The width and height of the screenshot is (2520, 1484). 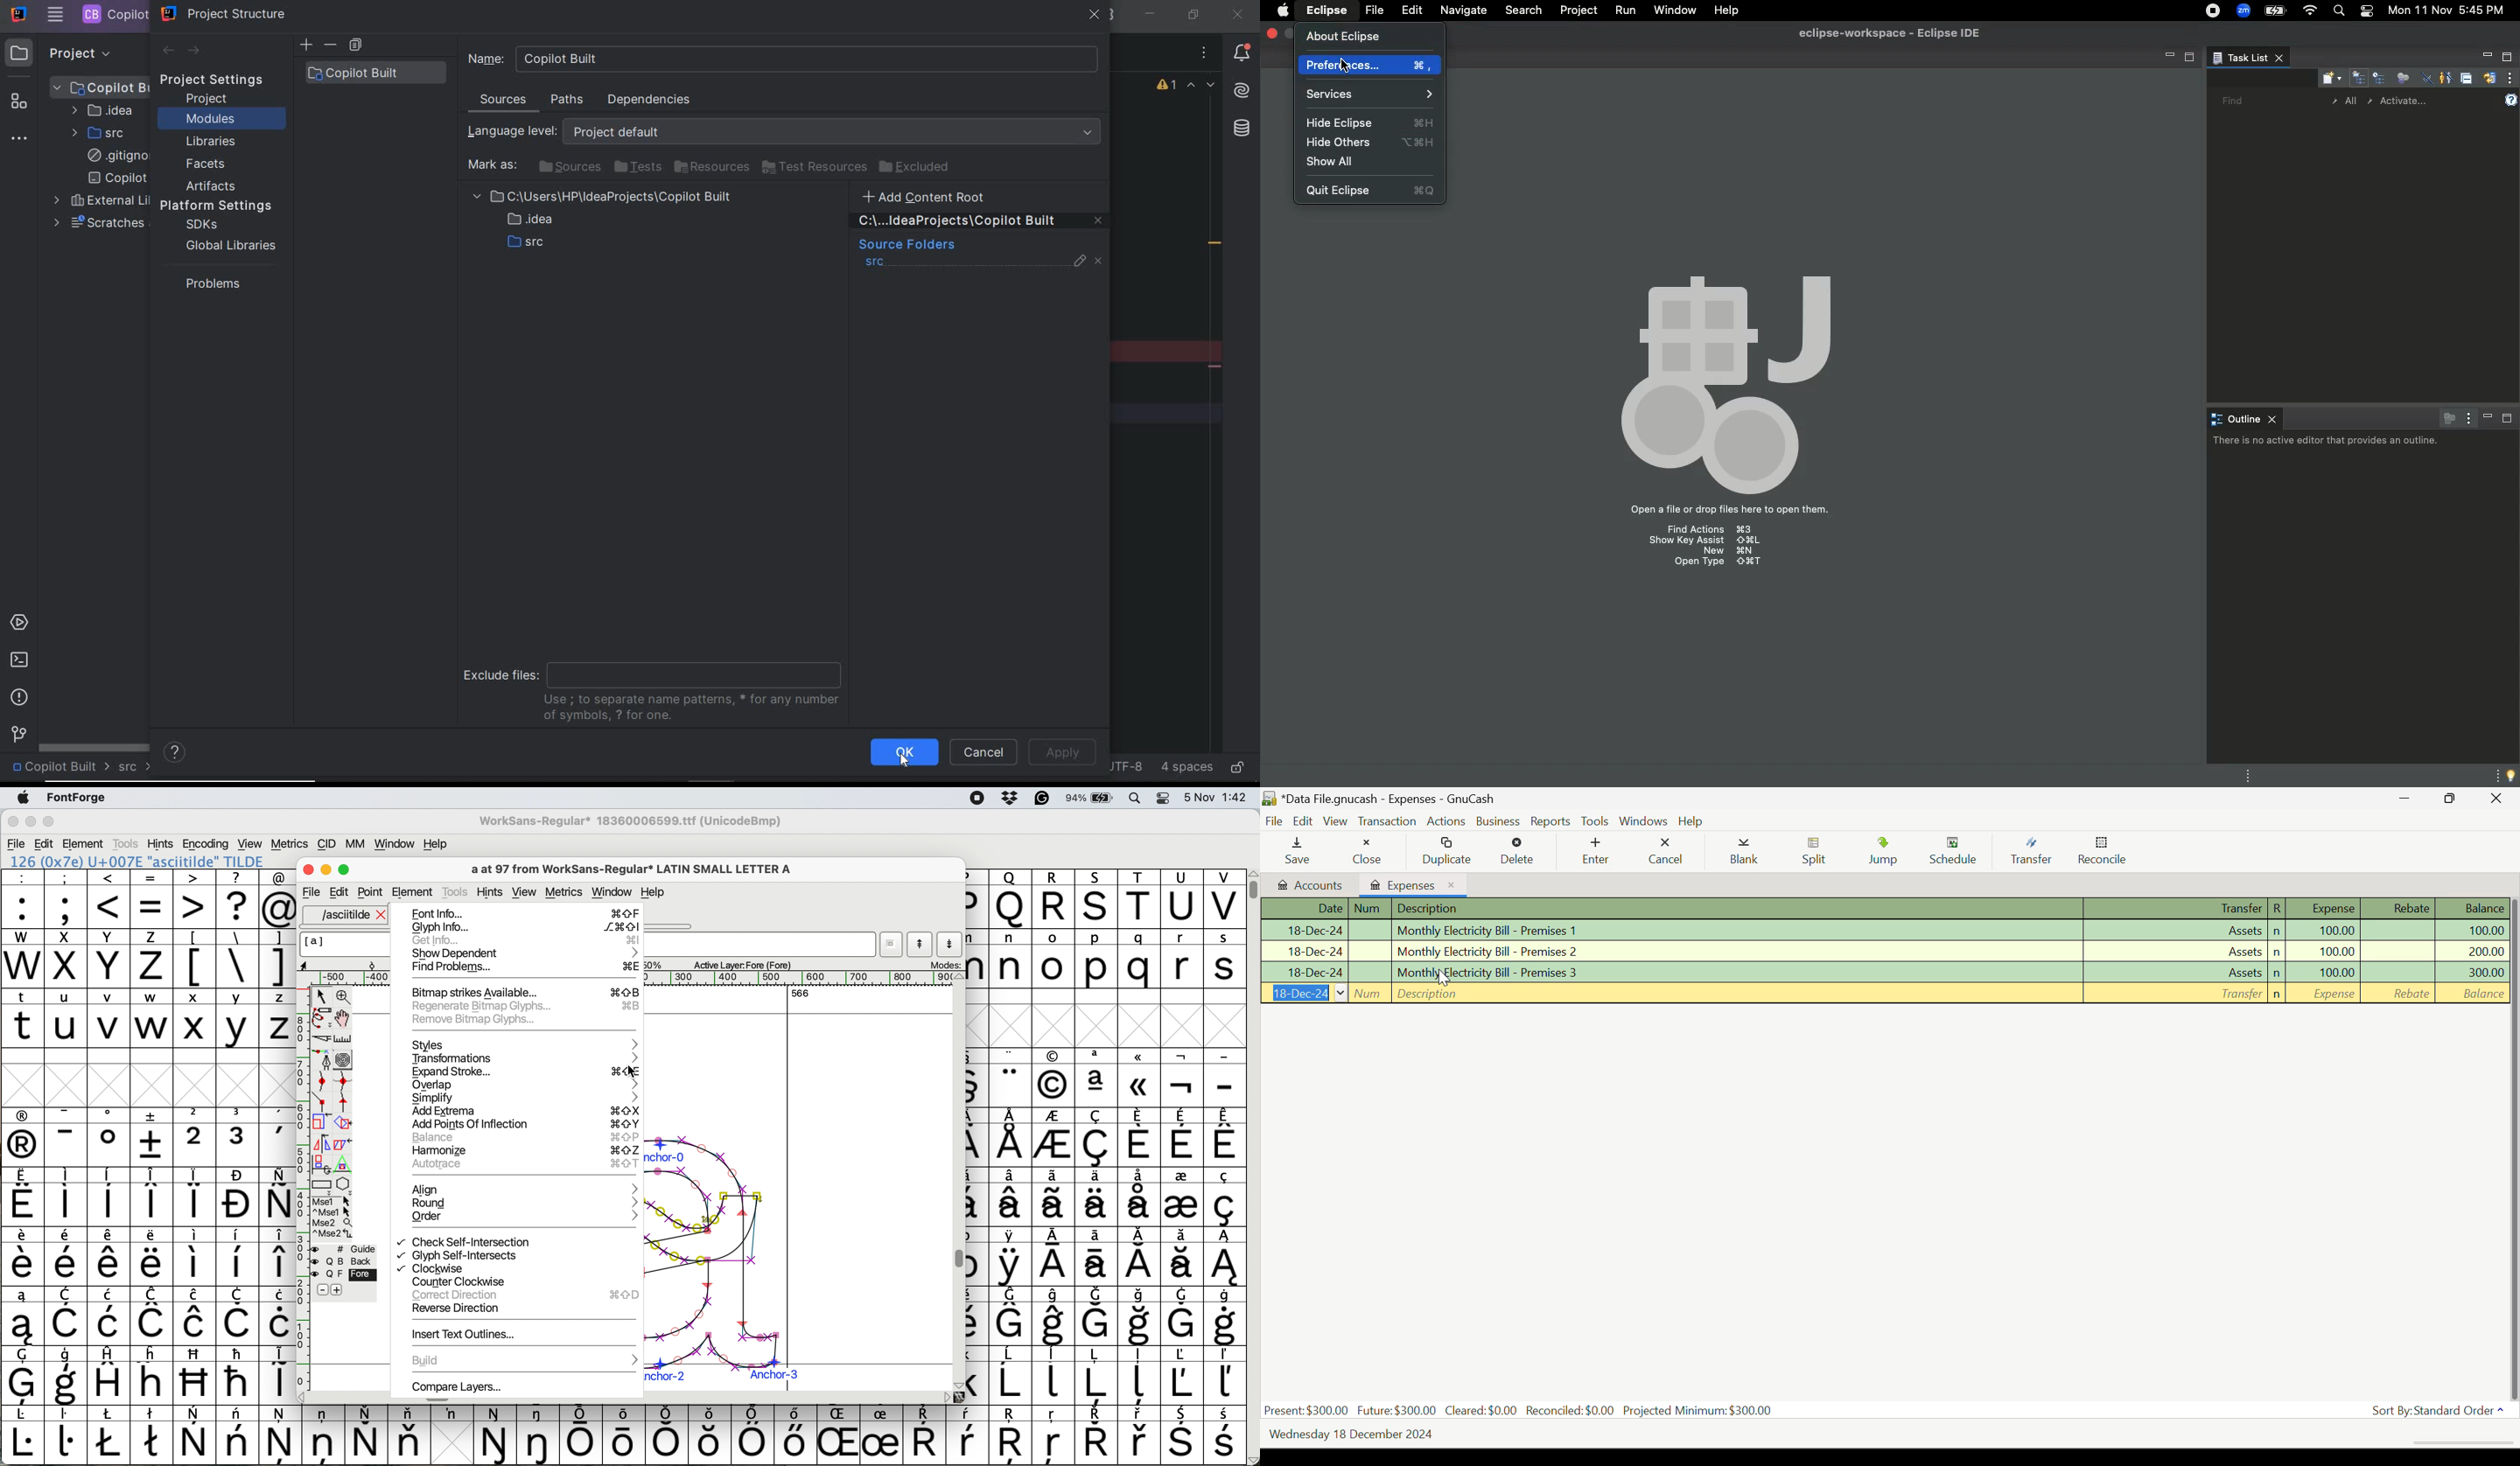 I want to click on V, so click(x=1224, y=899).